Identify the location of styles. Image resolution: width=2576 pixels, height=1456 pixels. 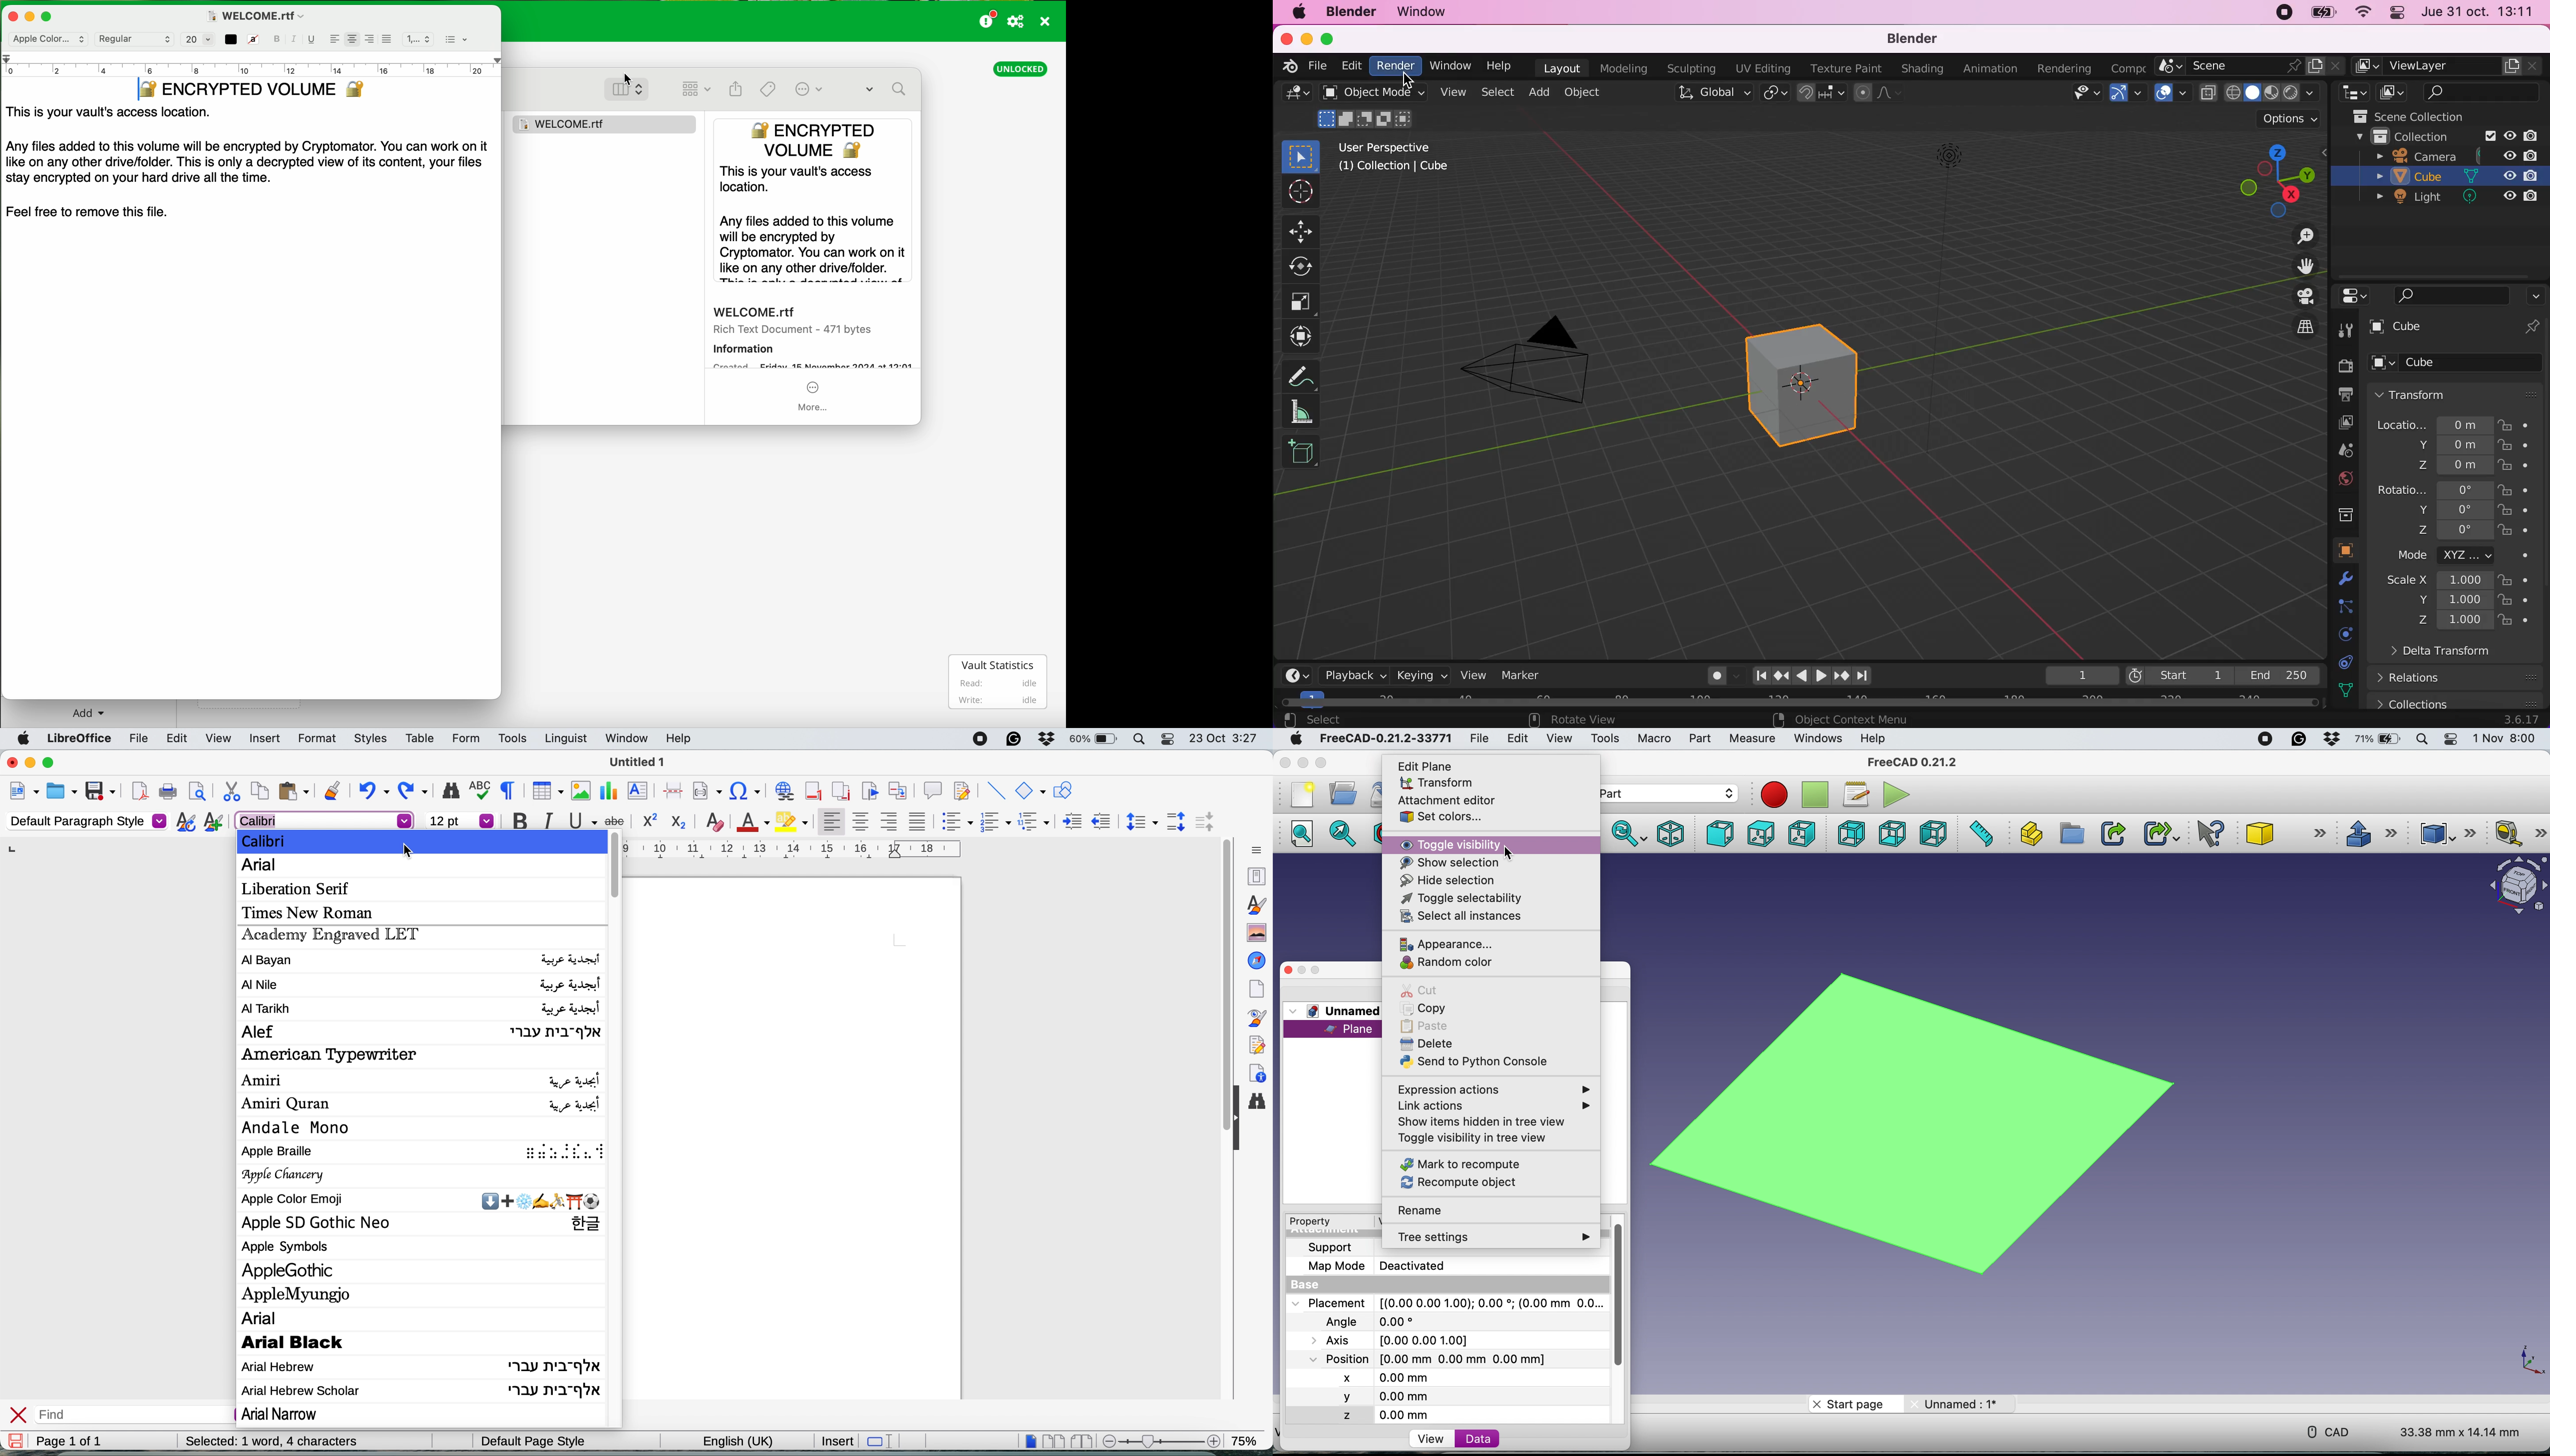
(1255, 904).